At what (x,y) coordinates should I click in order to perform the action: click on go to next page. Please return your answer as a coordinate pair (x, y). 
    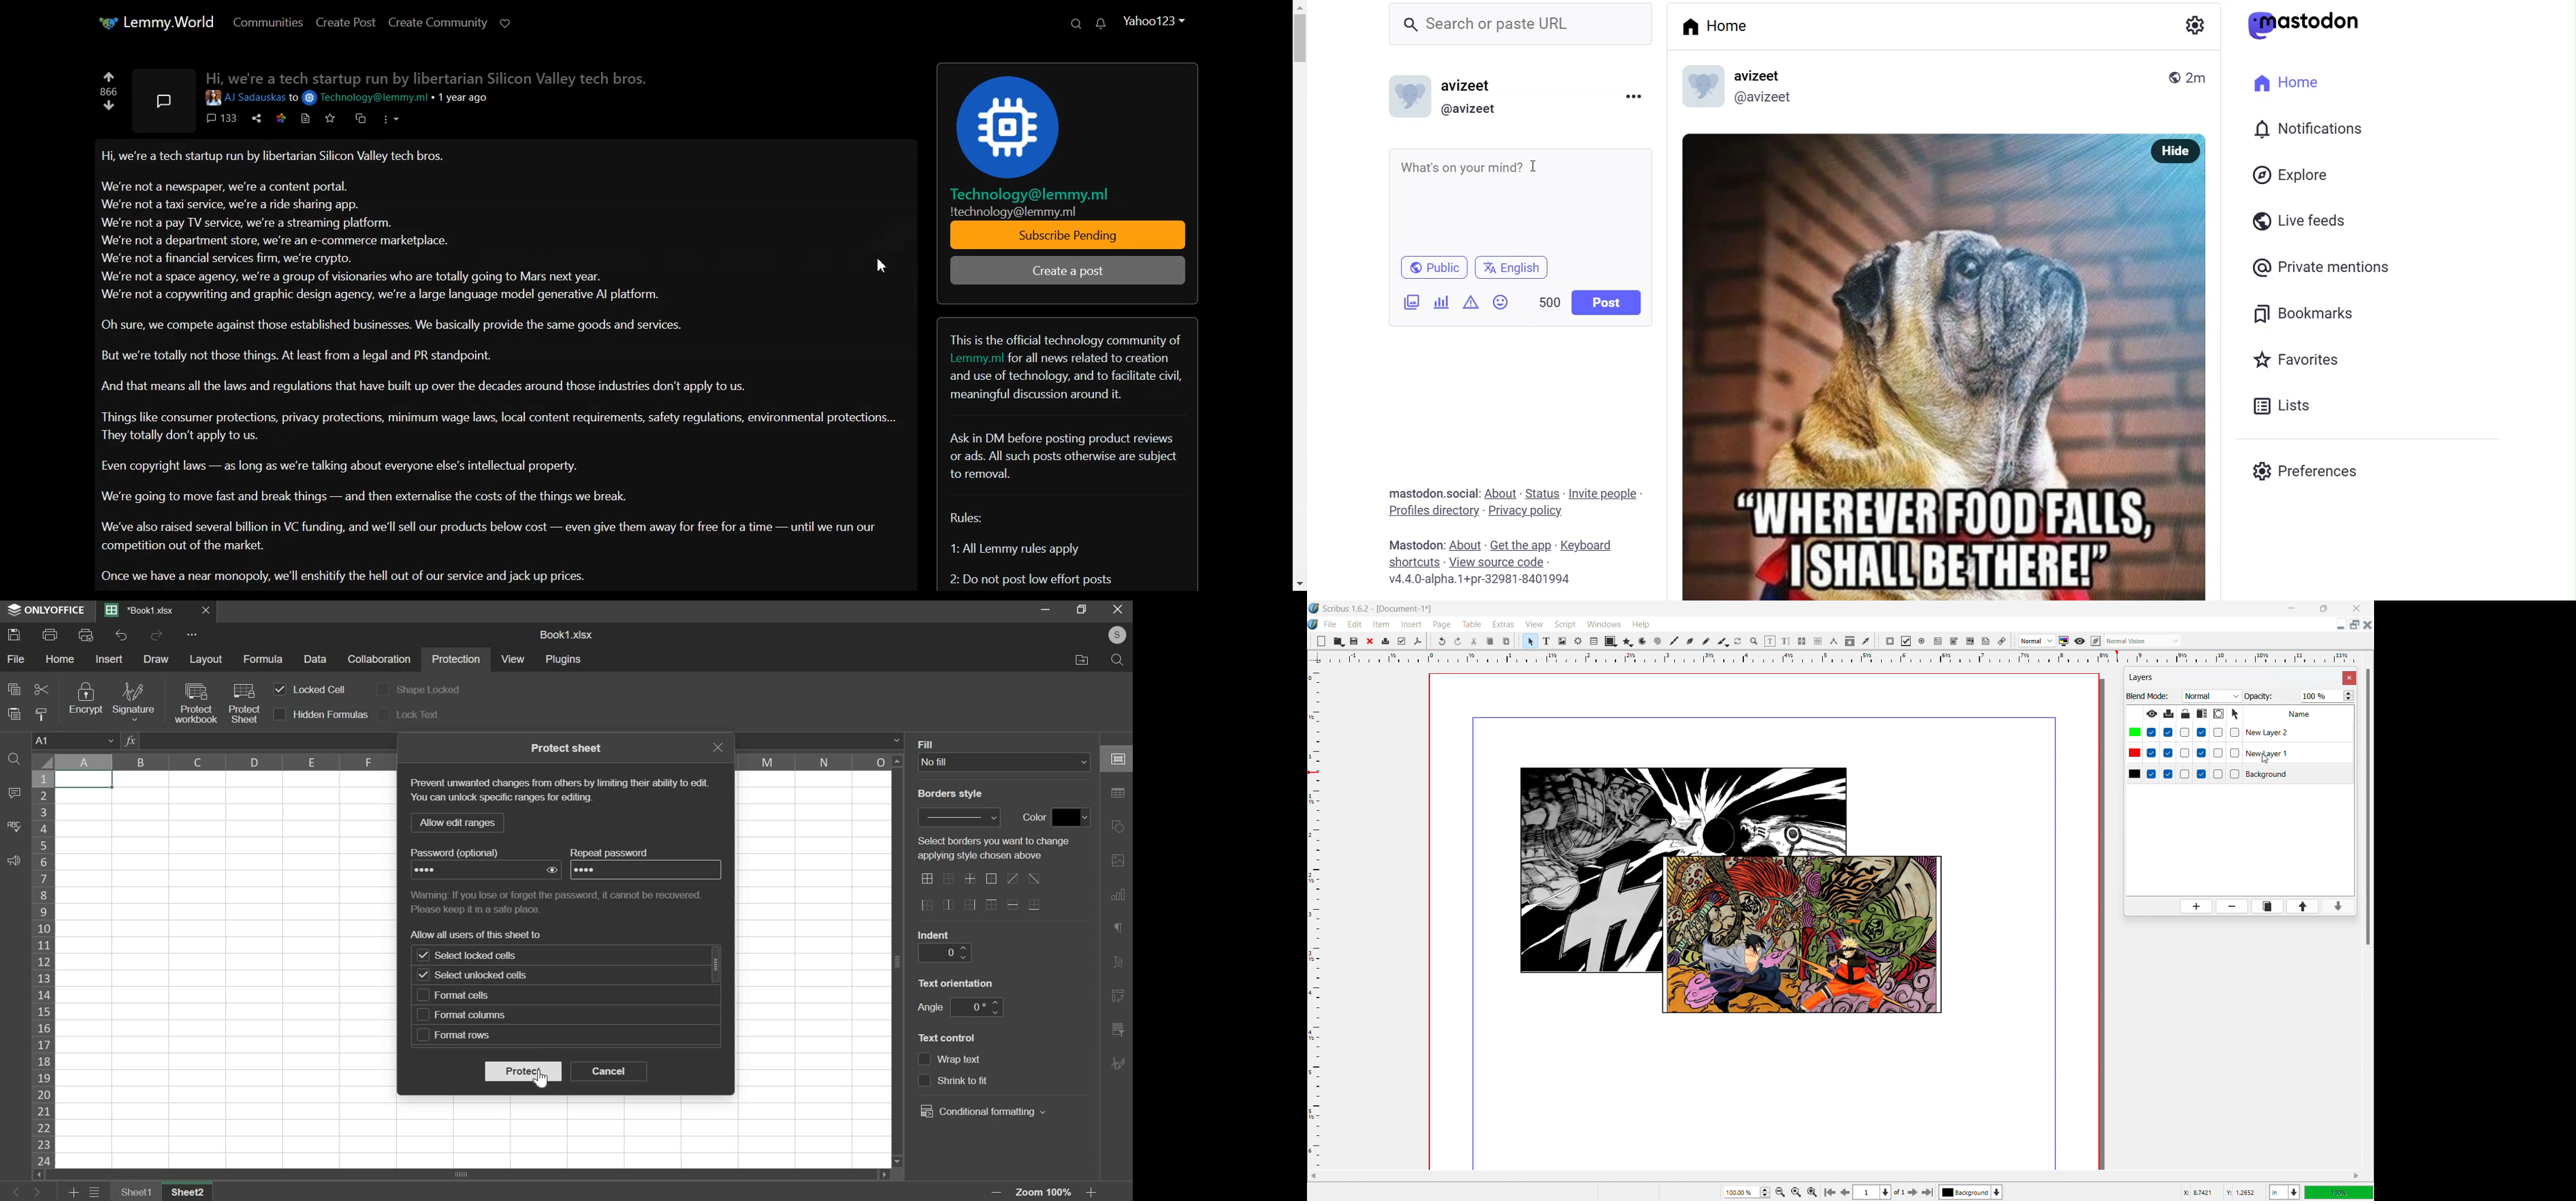
    Looking at the image, I should click on (1912, 1192).